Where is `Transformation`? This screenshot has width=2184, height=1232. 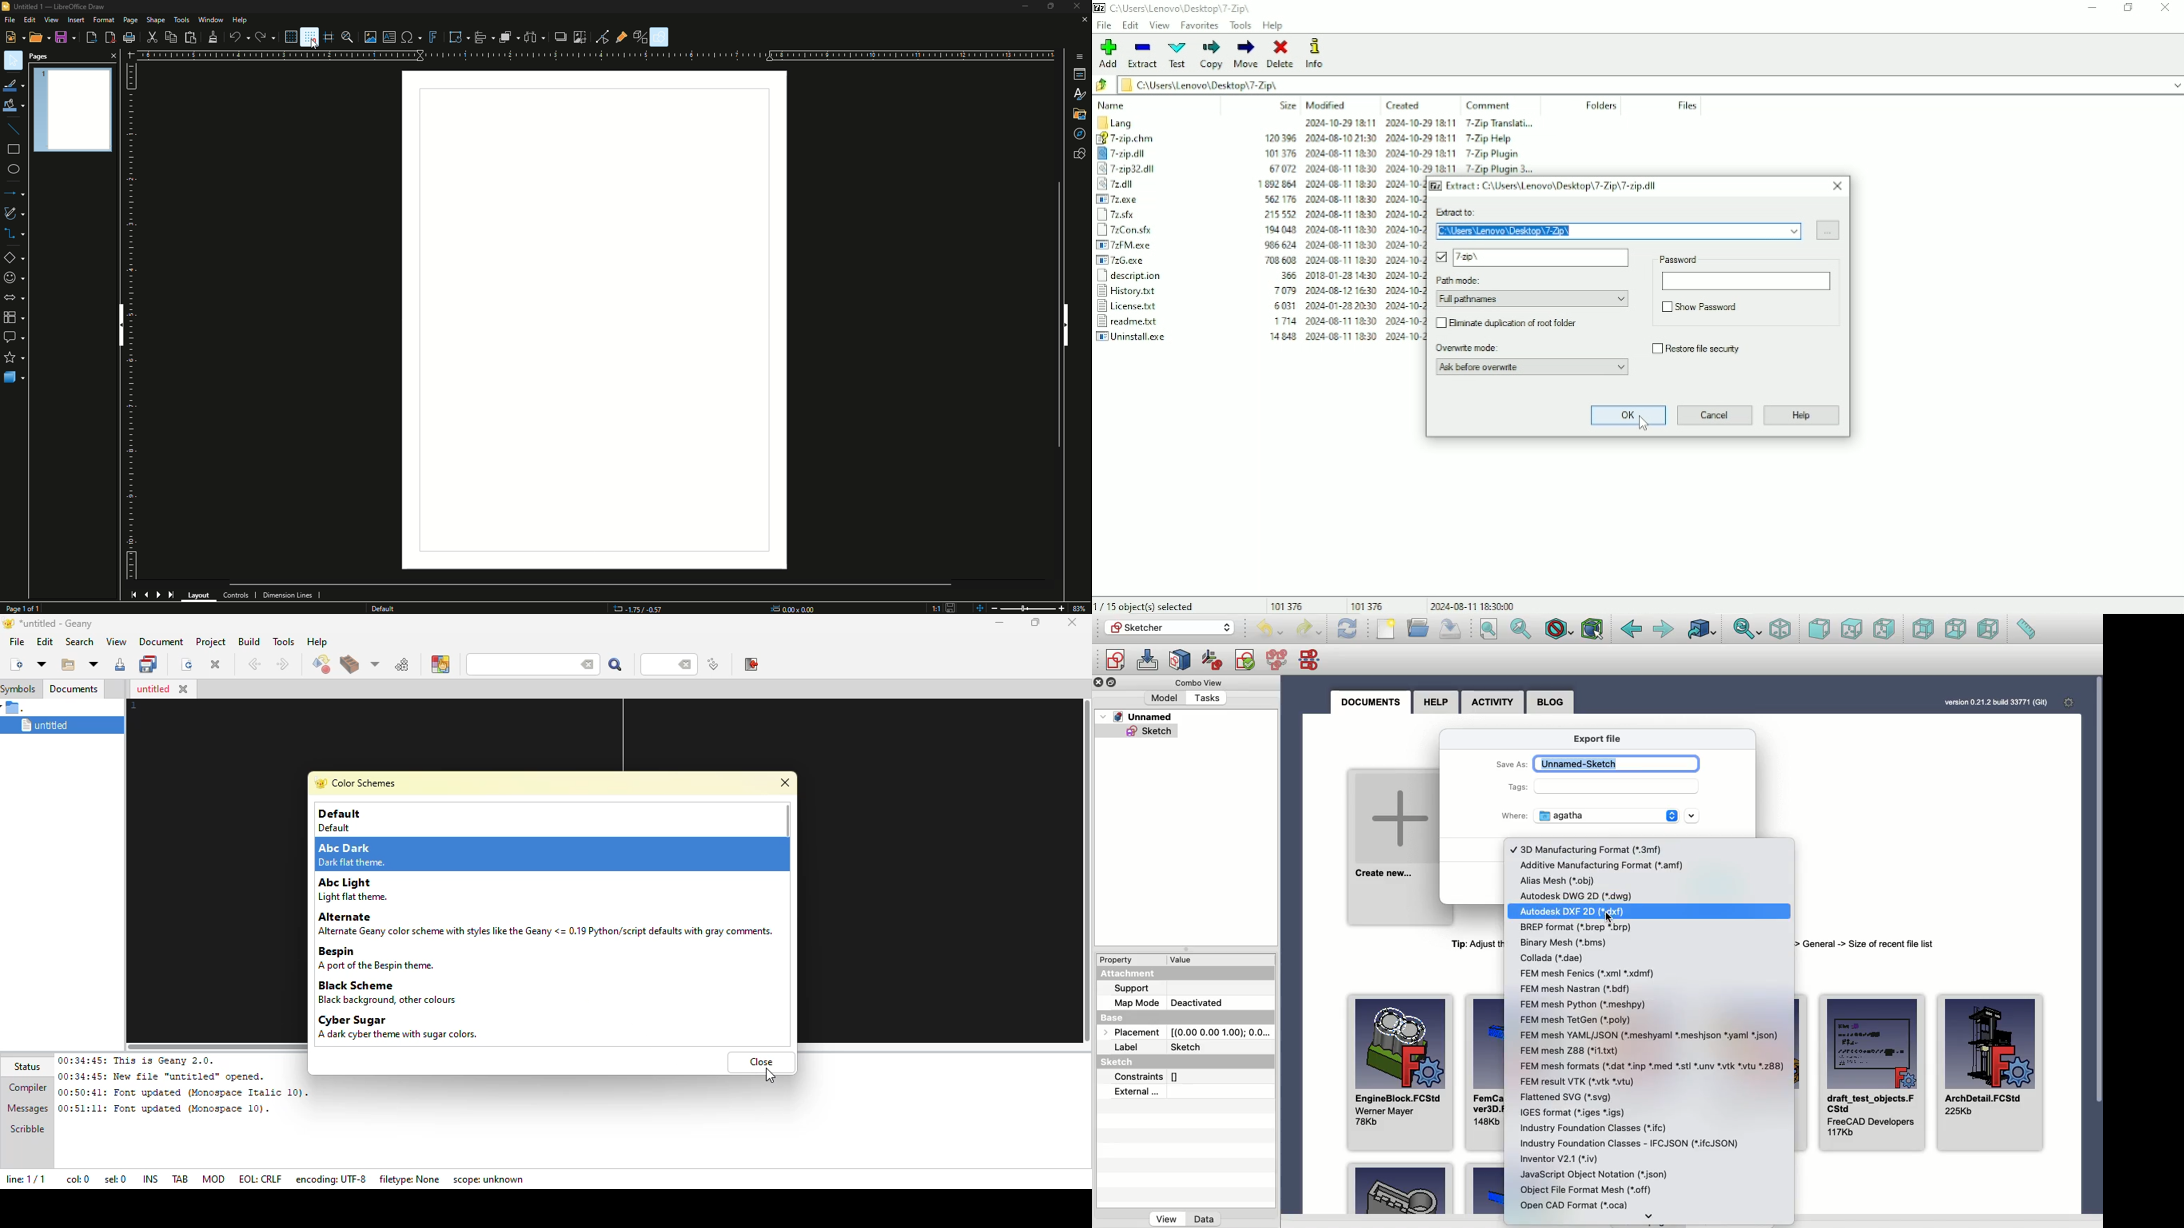
Transformation is located at coordinates (456, 37).